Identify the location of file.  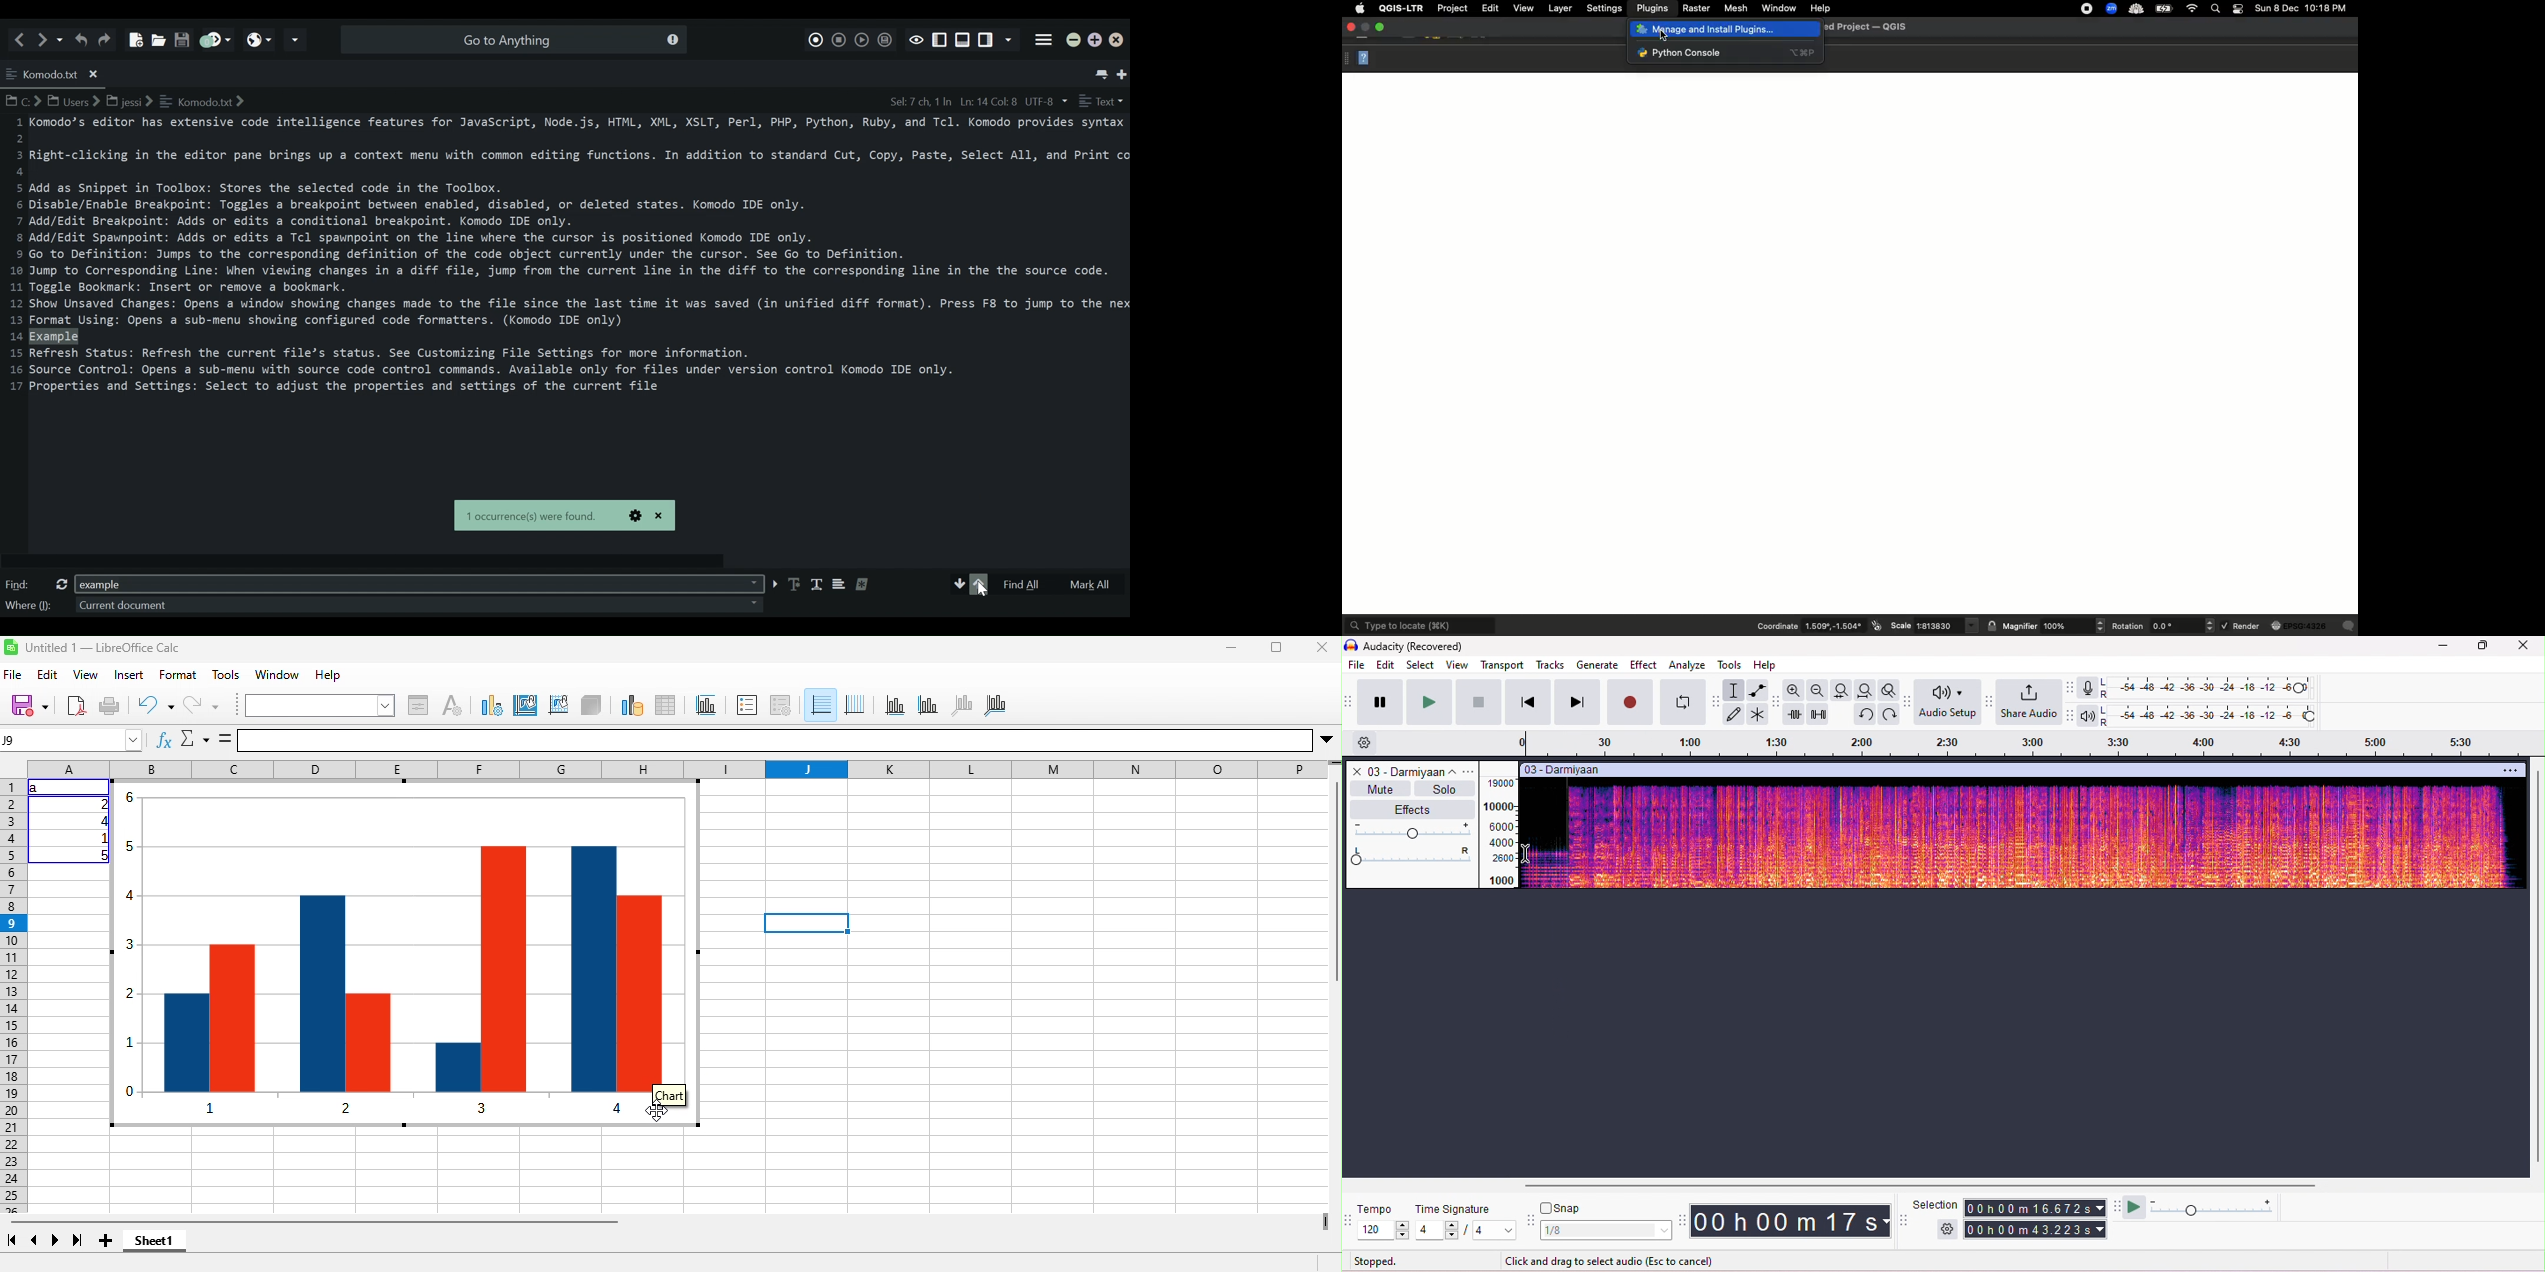
(14, 676).